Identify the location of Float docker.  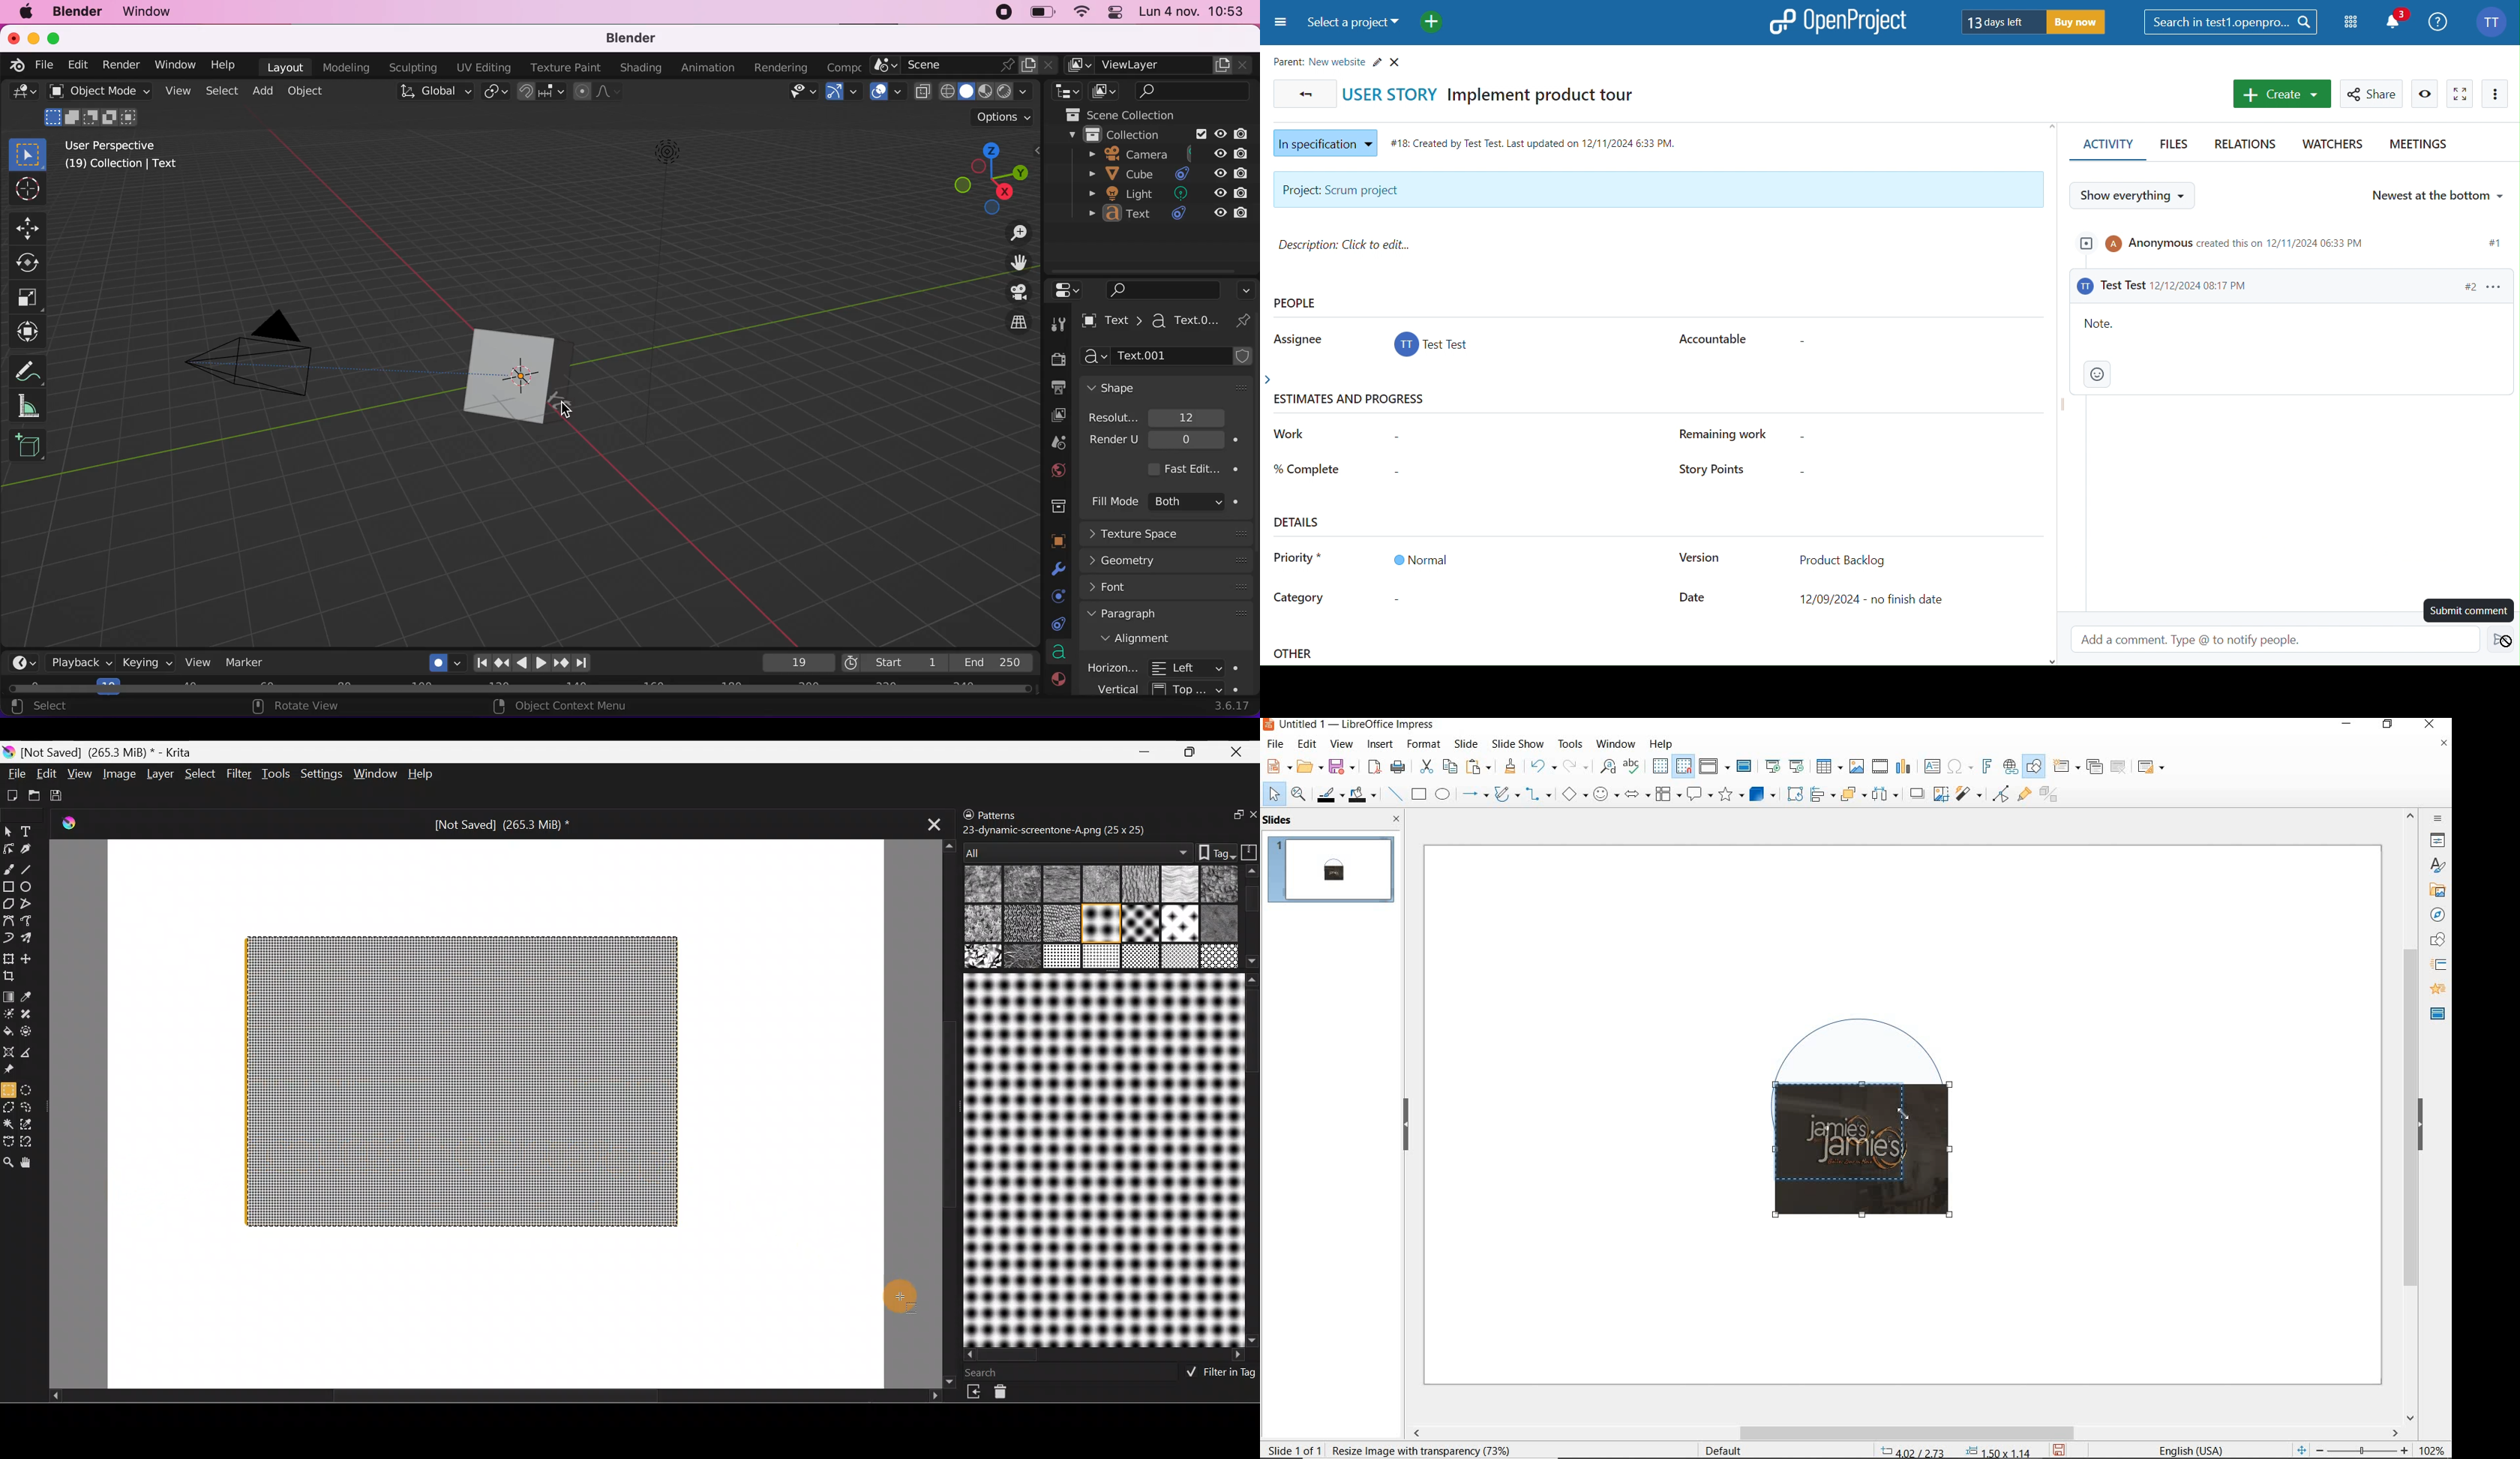
(1230, 816).